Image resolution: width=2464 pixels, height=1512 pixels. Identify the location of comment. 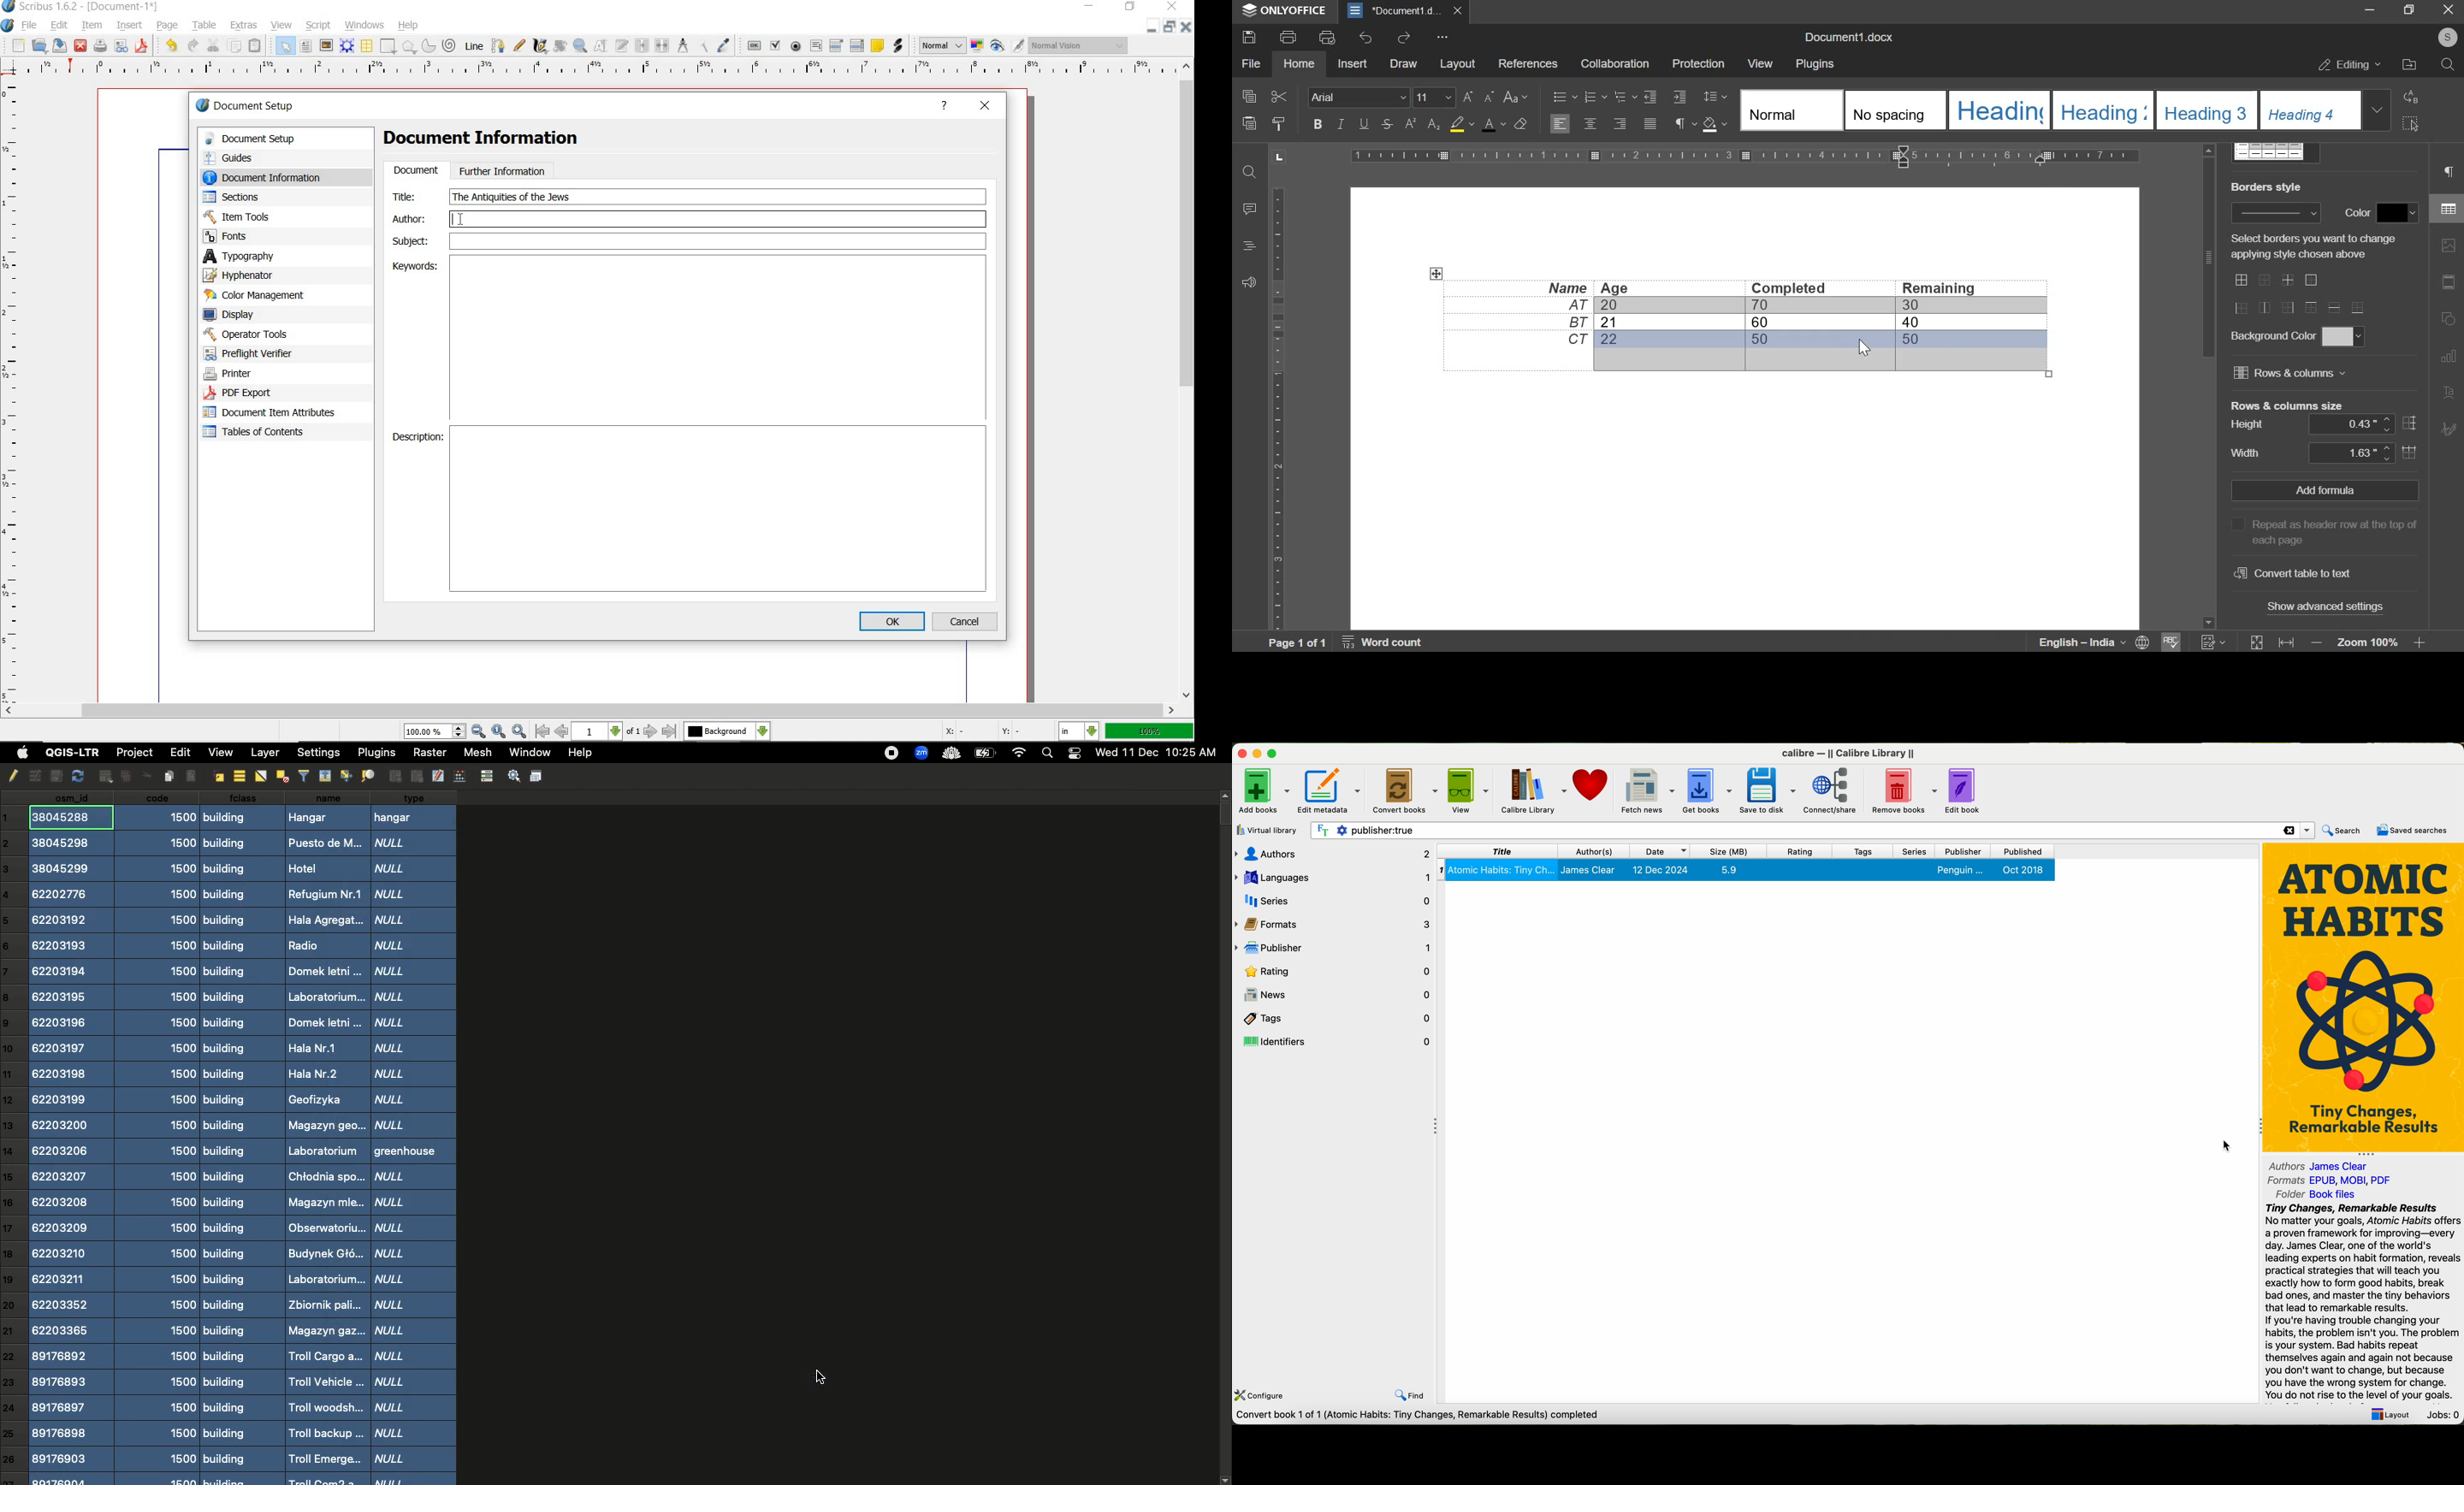
(1253, 209).